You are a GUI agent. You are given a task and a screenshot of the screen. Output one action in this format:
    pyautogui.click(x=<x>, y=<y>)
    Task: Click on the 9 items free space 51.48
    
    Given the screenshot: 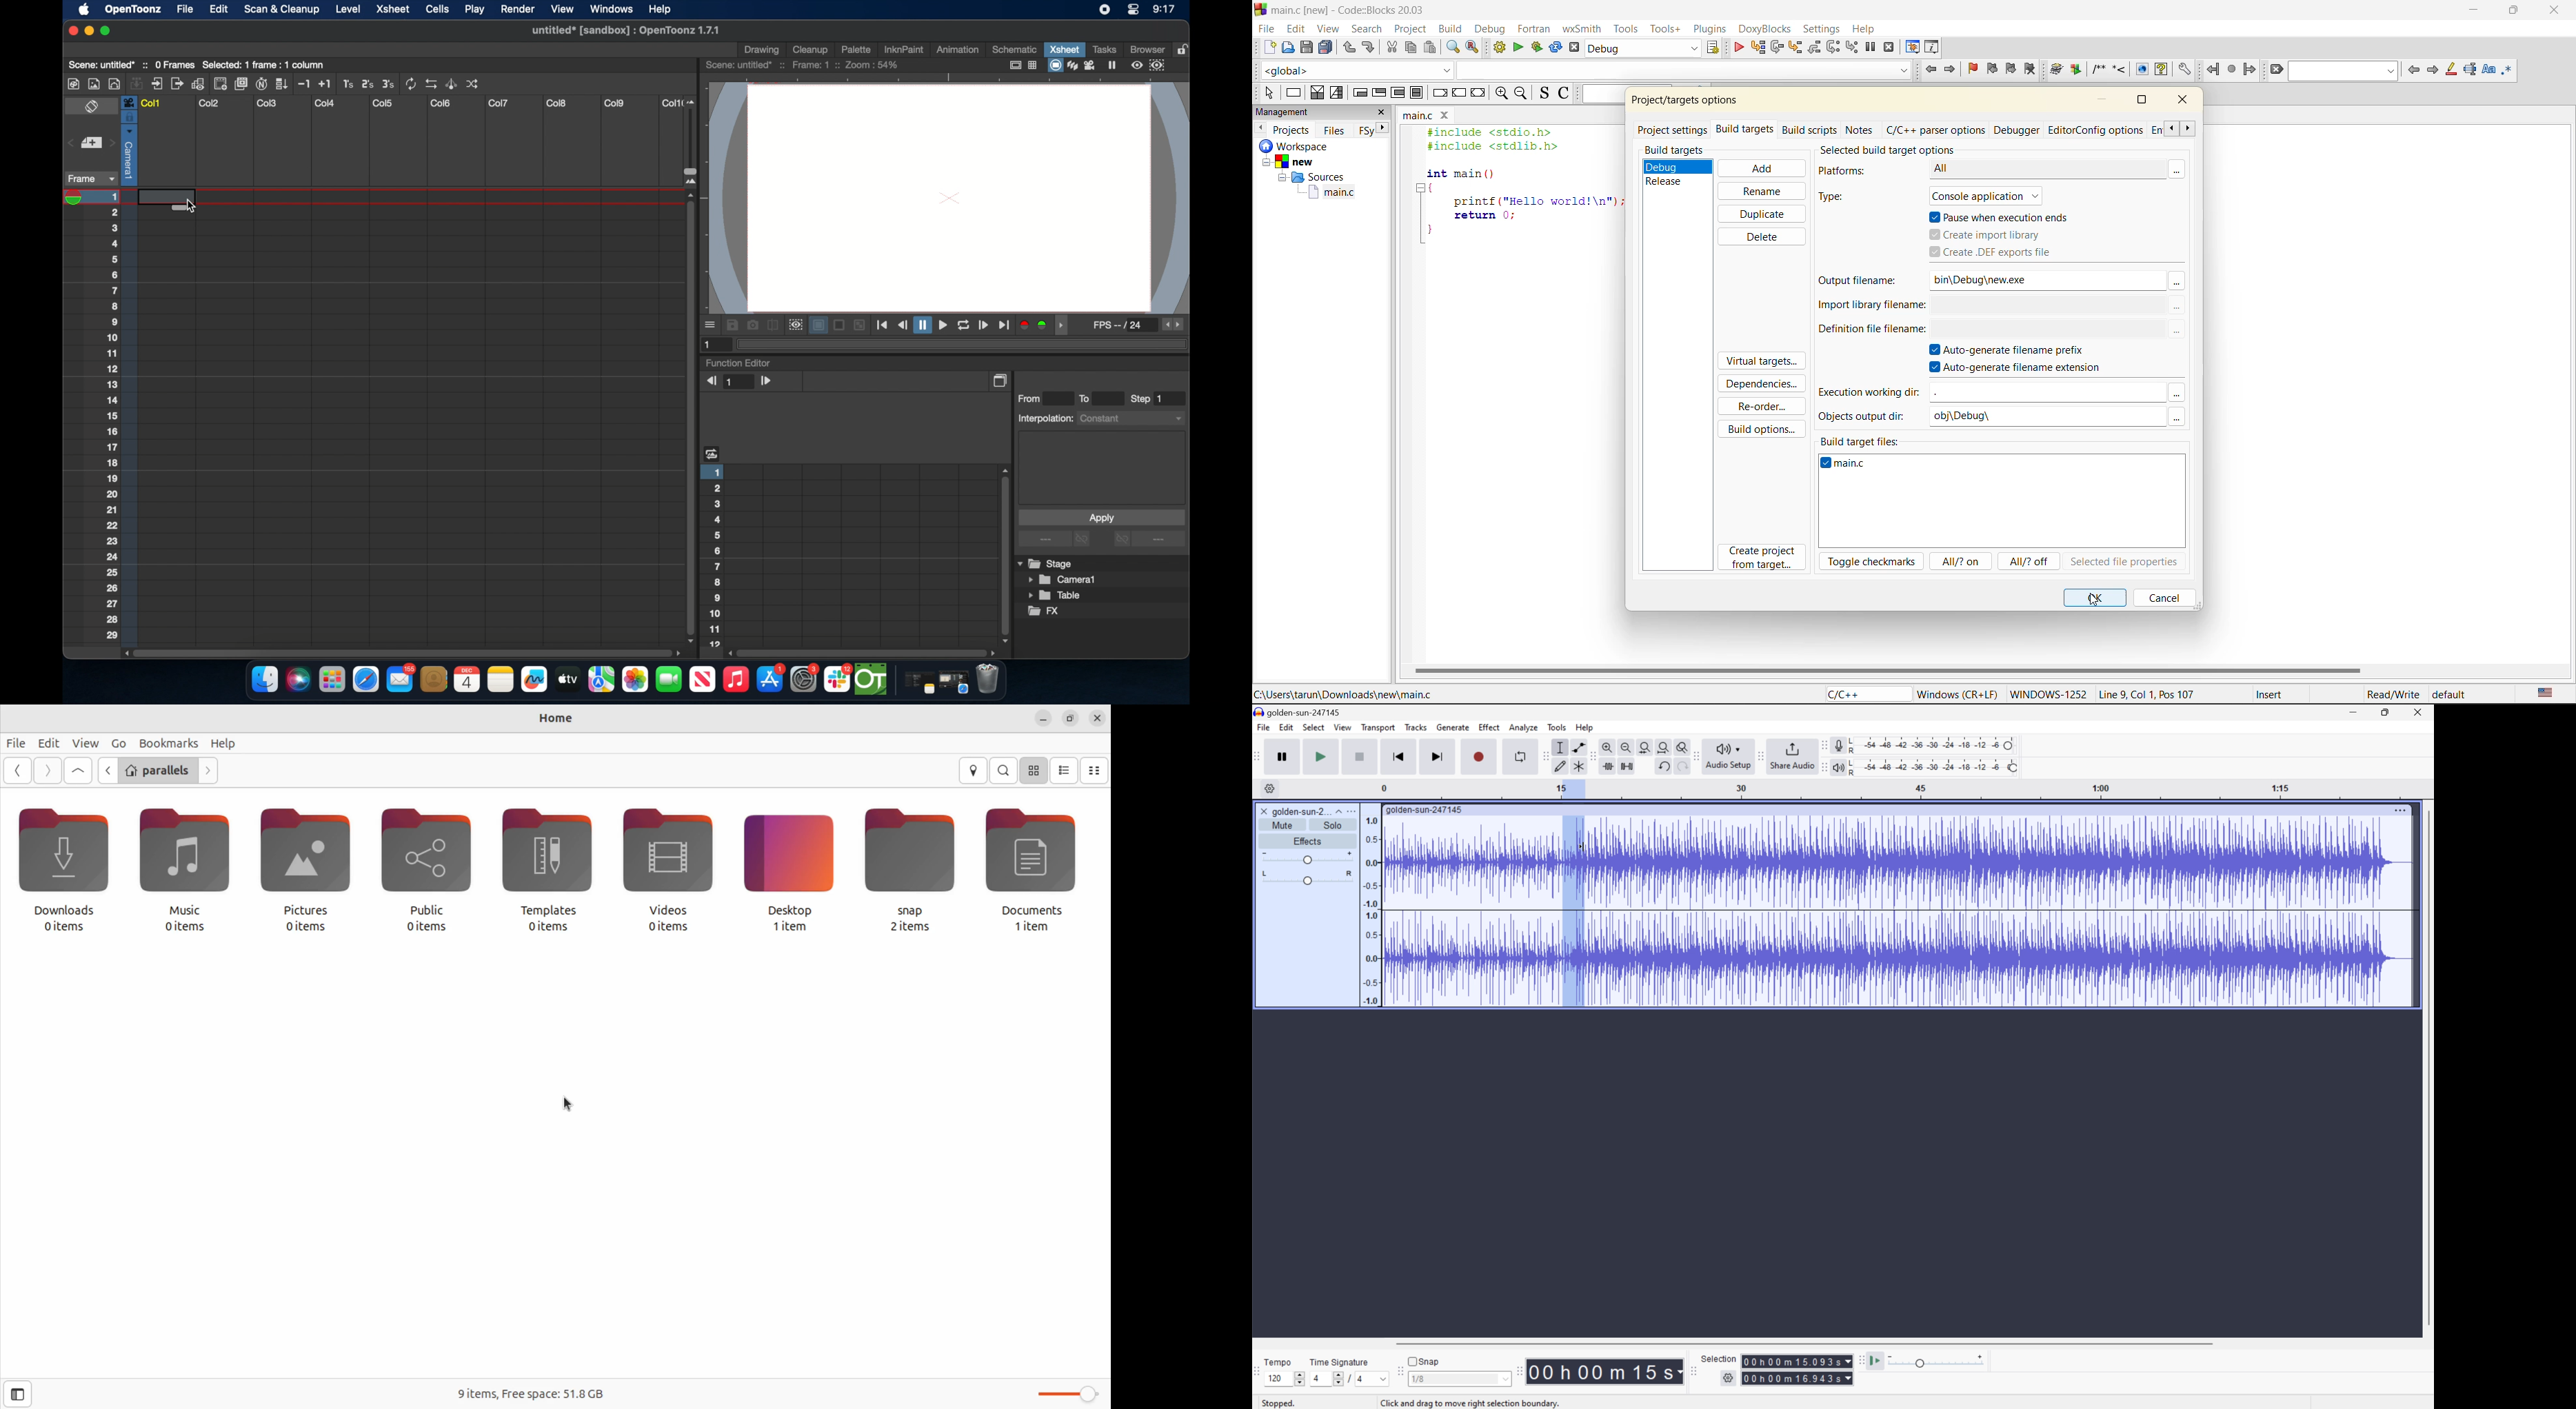 What is the action you would take?
    pyautogui.click(x=532, y=1393)
    